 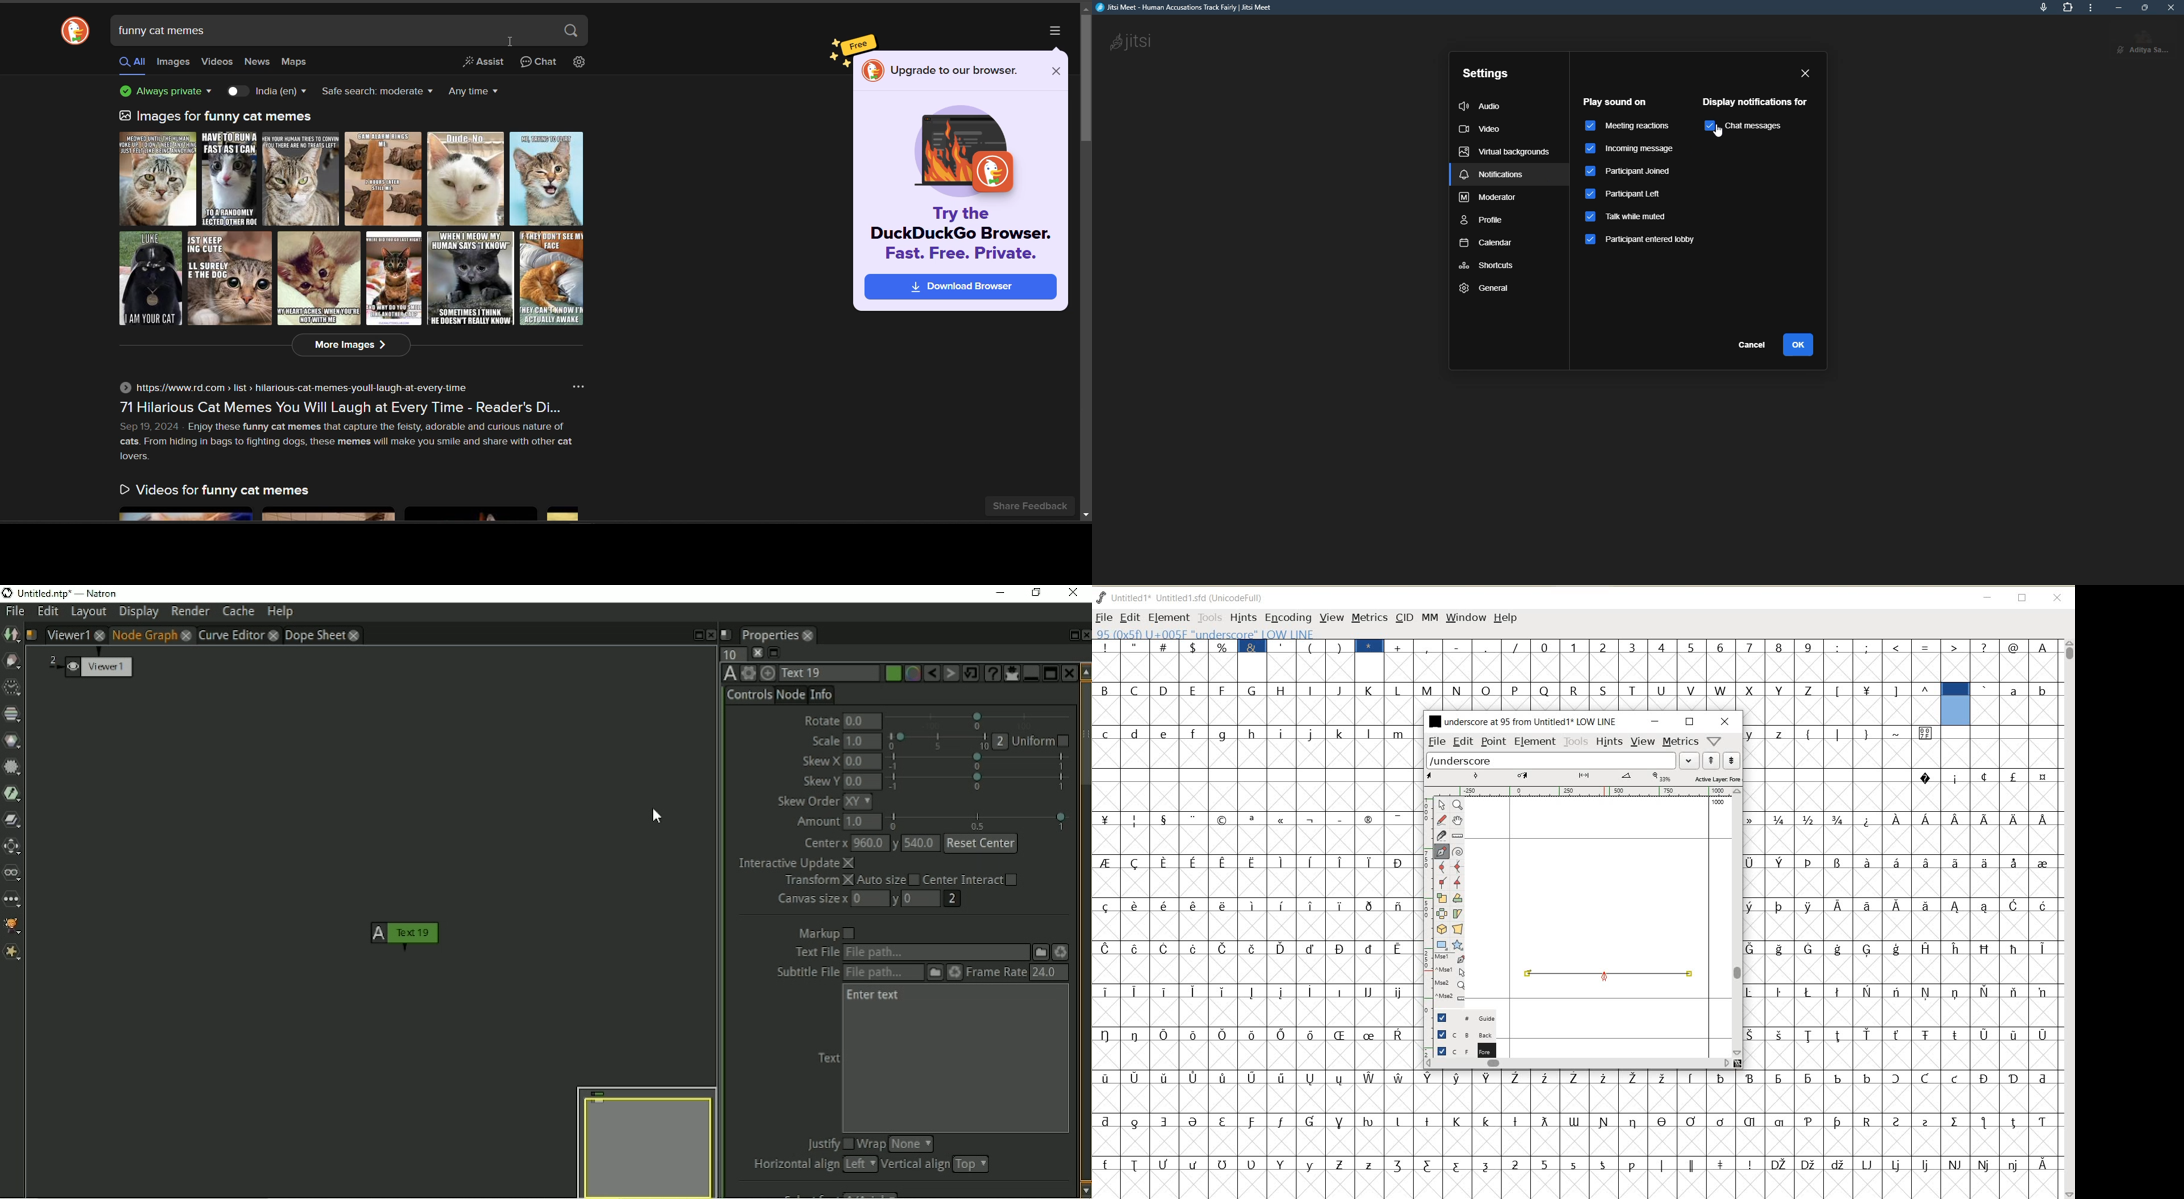 I want to click on an underscore with a unique twist creation, so click(x=1609, y=977).